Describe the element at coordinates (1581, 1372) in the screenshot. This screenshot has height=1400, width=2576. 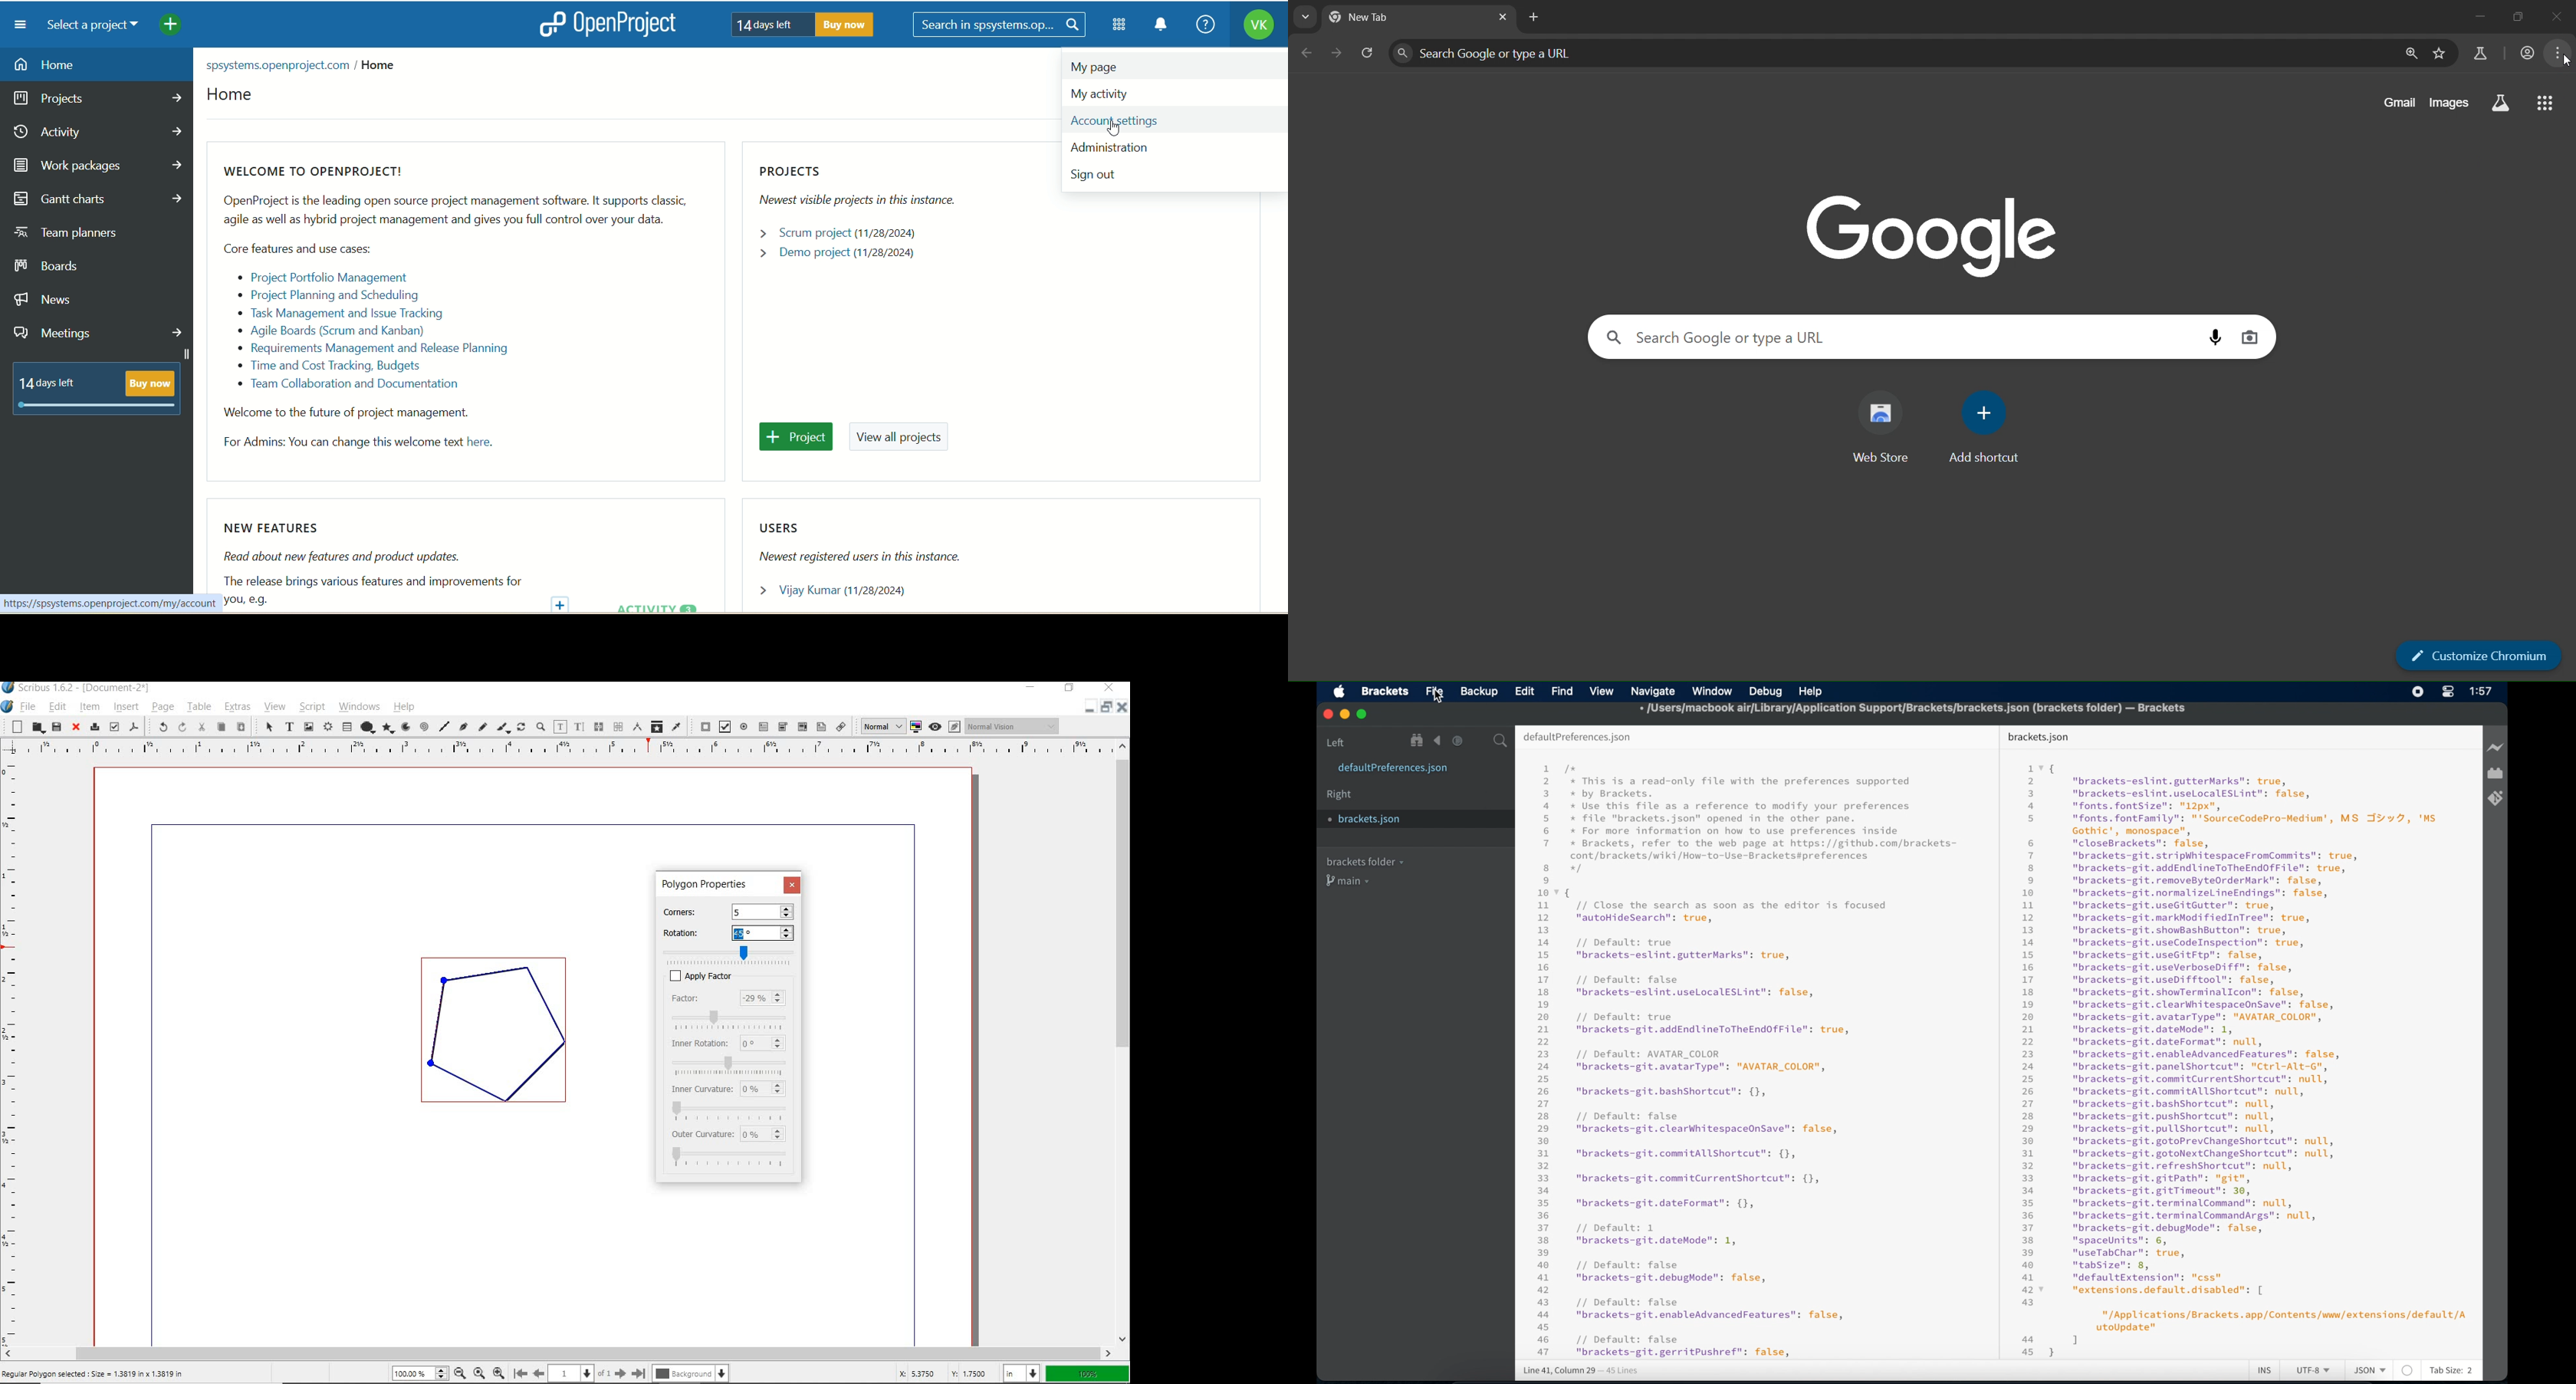
I see `line 41, column 30 - 45 lines` at that location.